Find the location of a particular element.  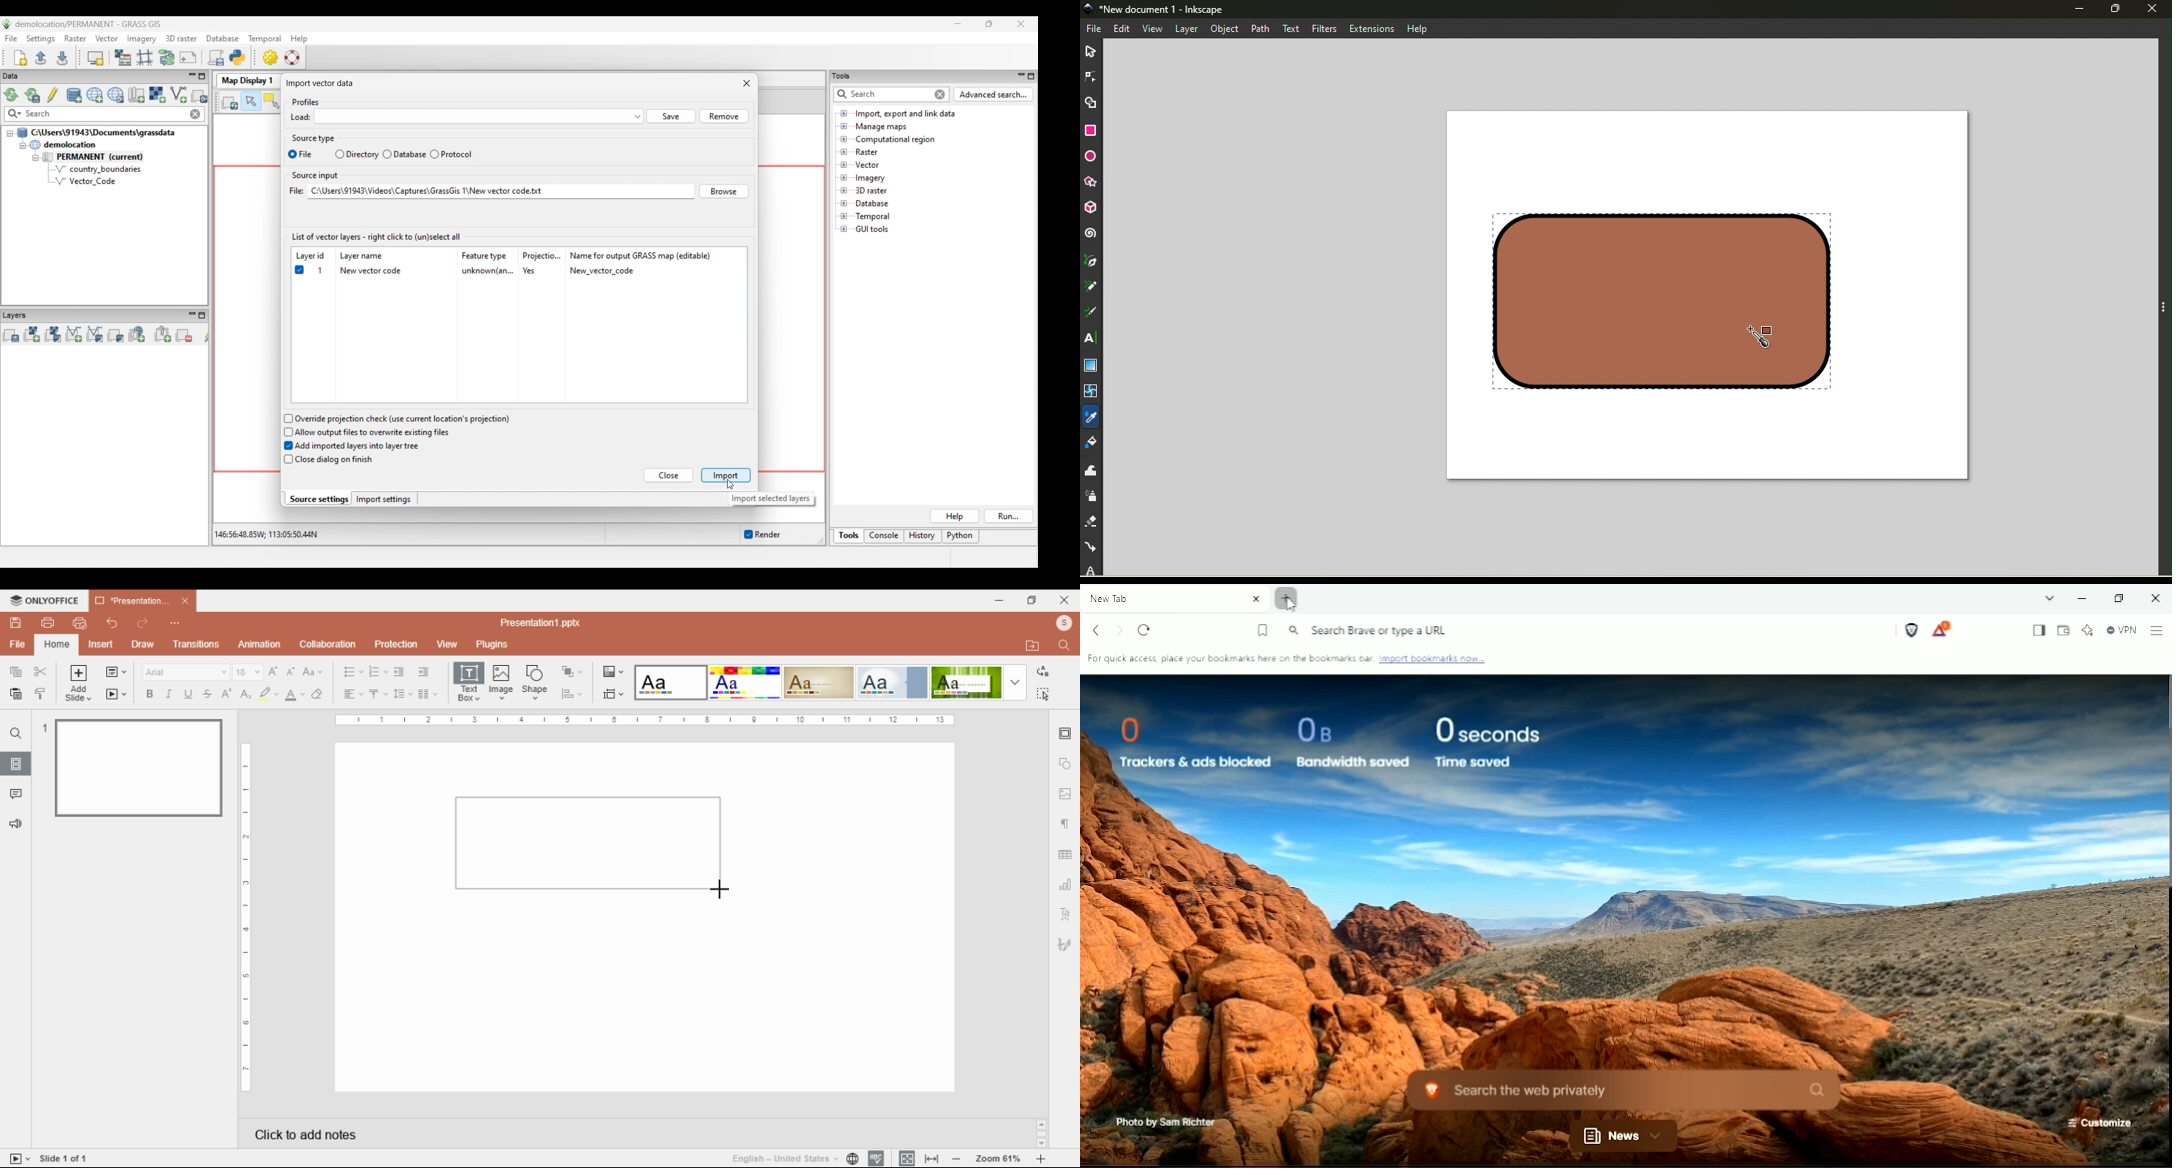

color themes is located at coordinates (613, 672).